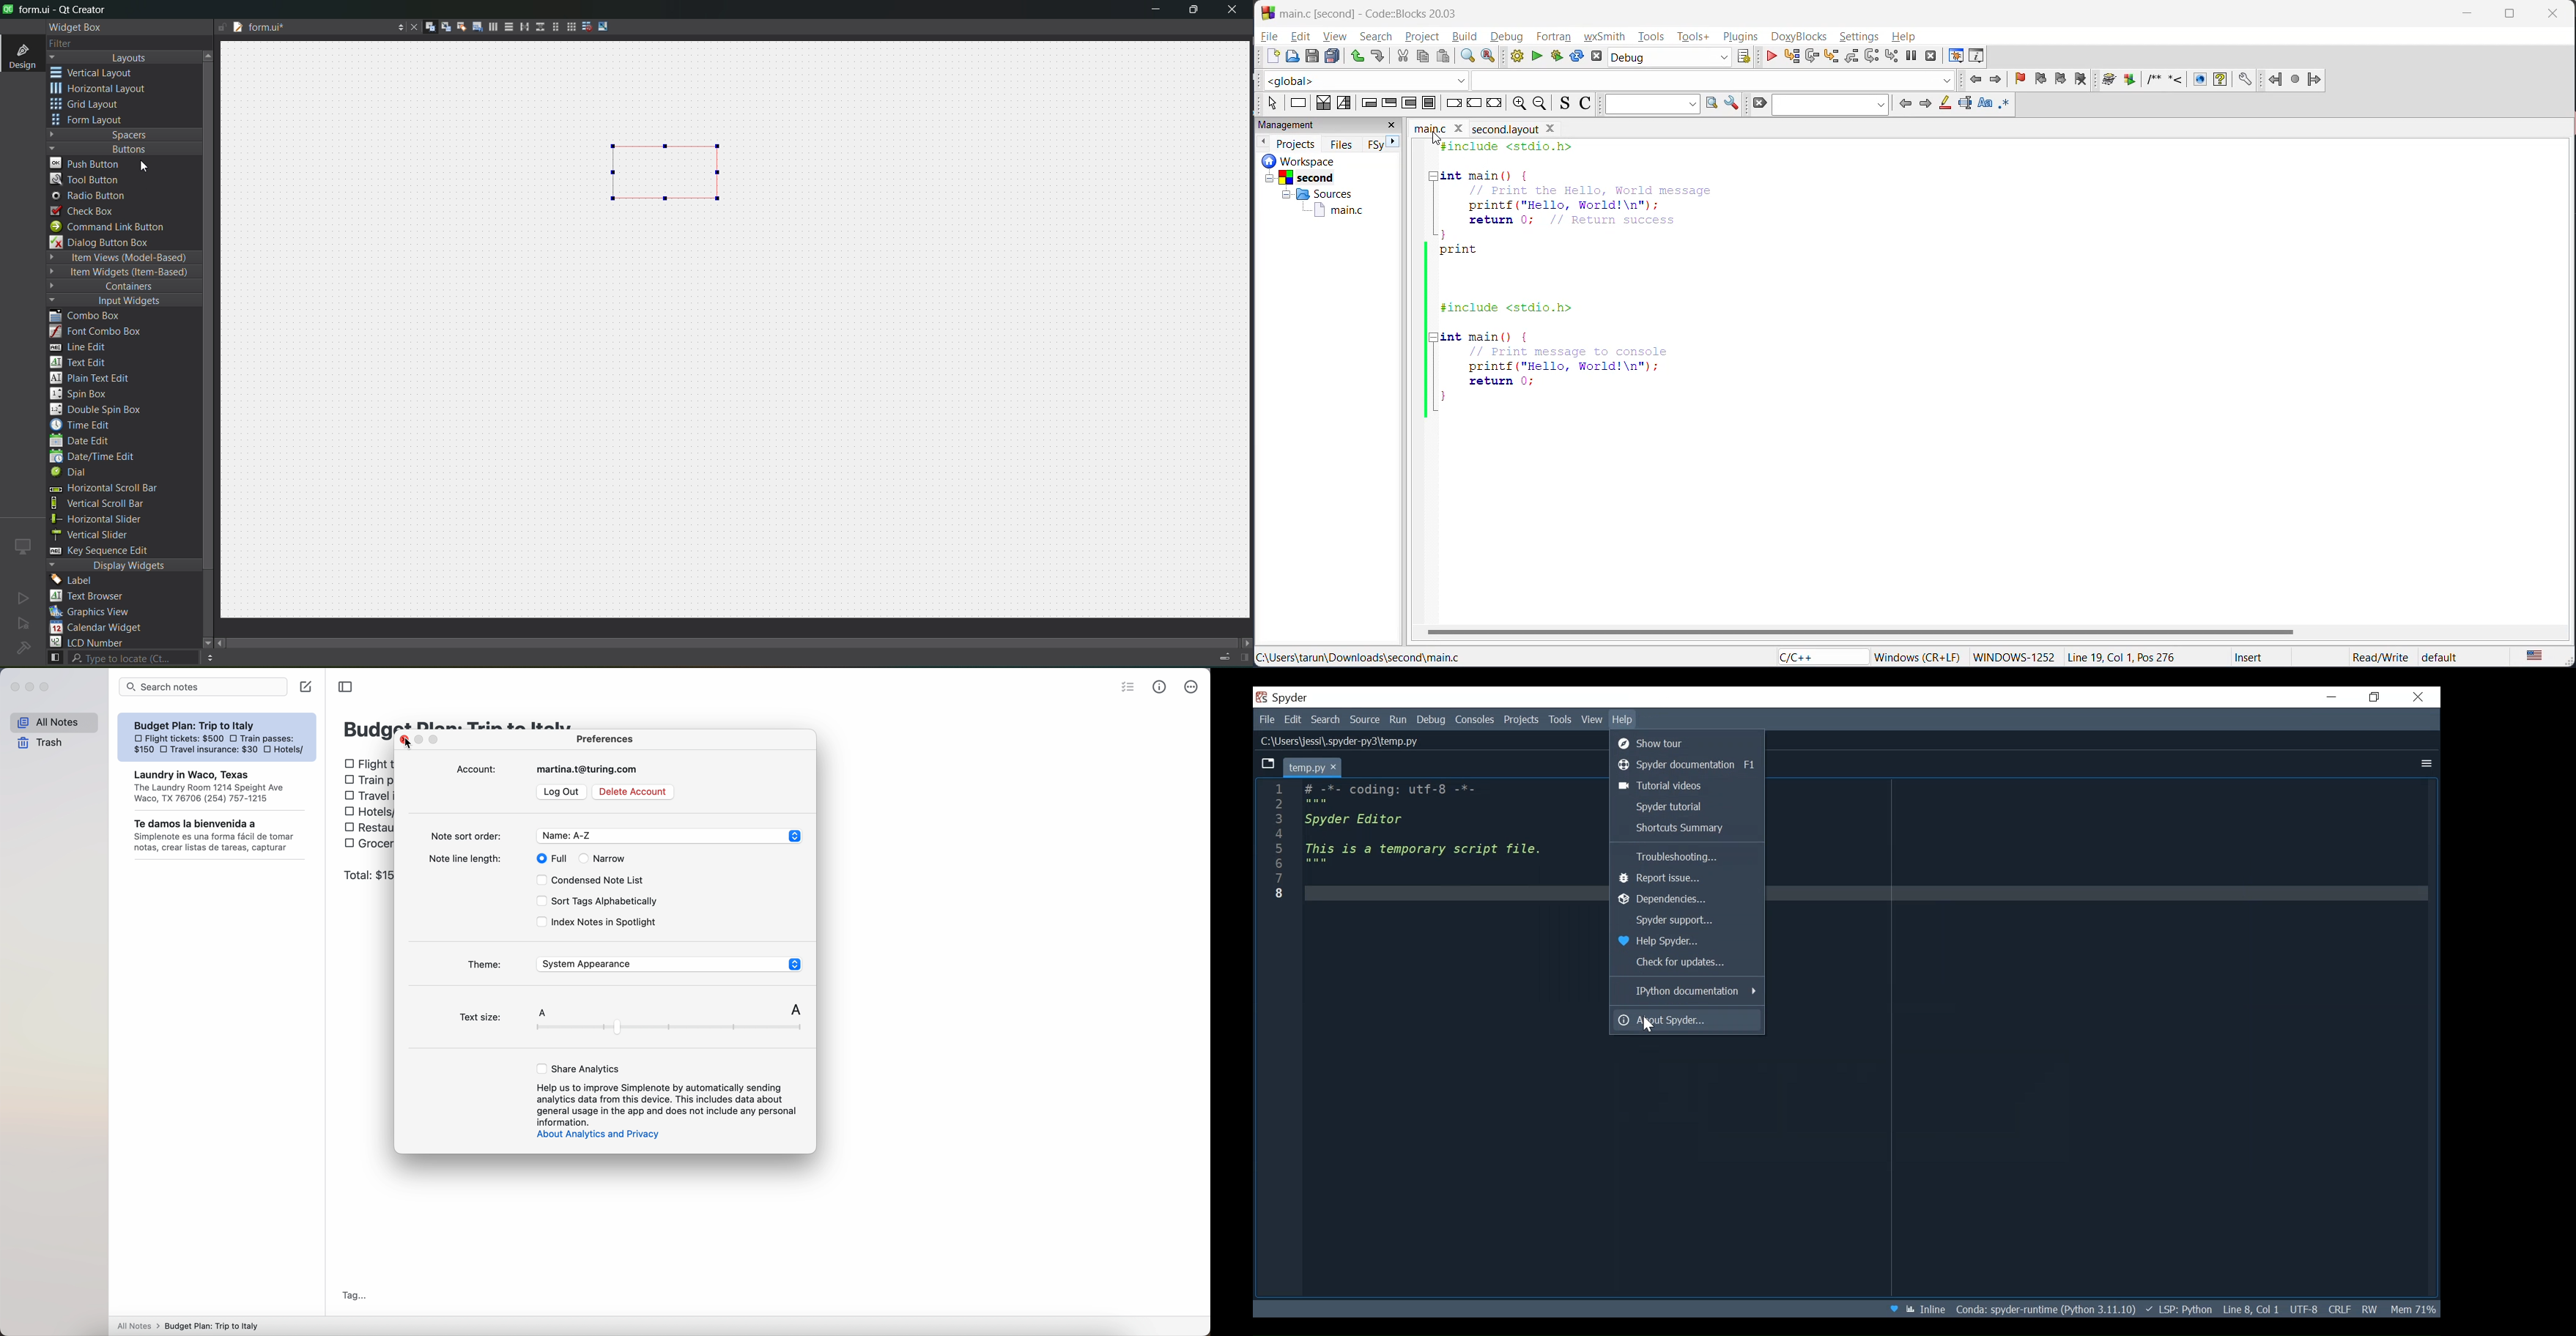 Image resolution: width=2576 pixels, height=1344 pixels. Describe the element at coordinates (1696, 37) in the screenshot. I see `tools+` at that location.